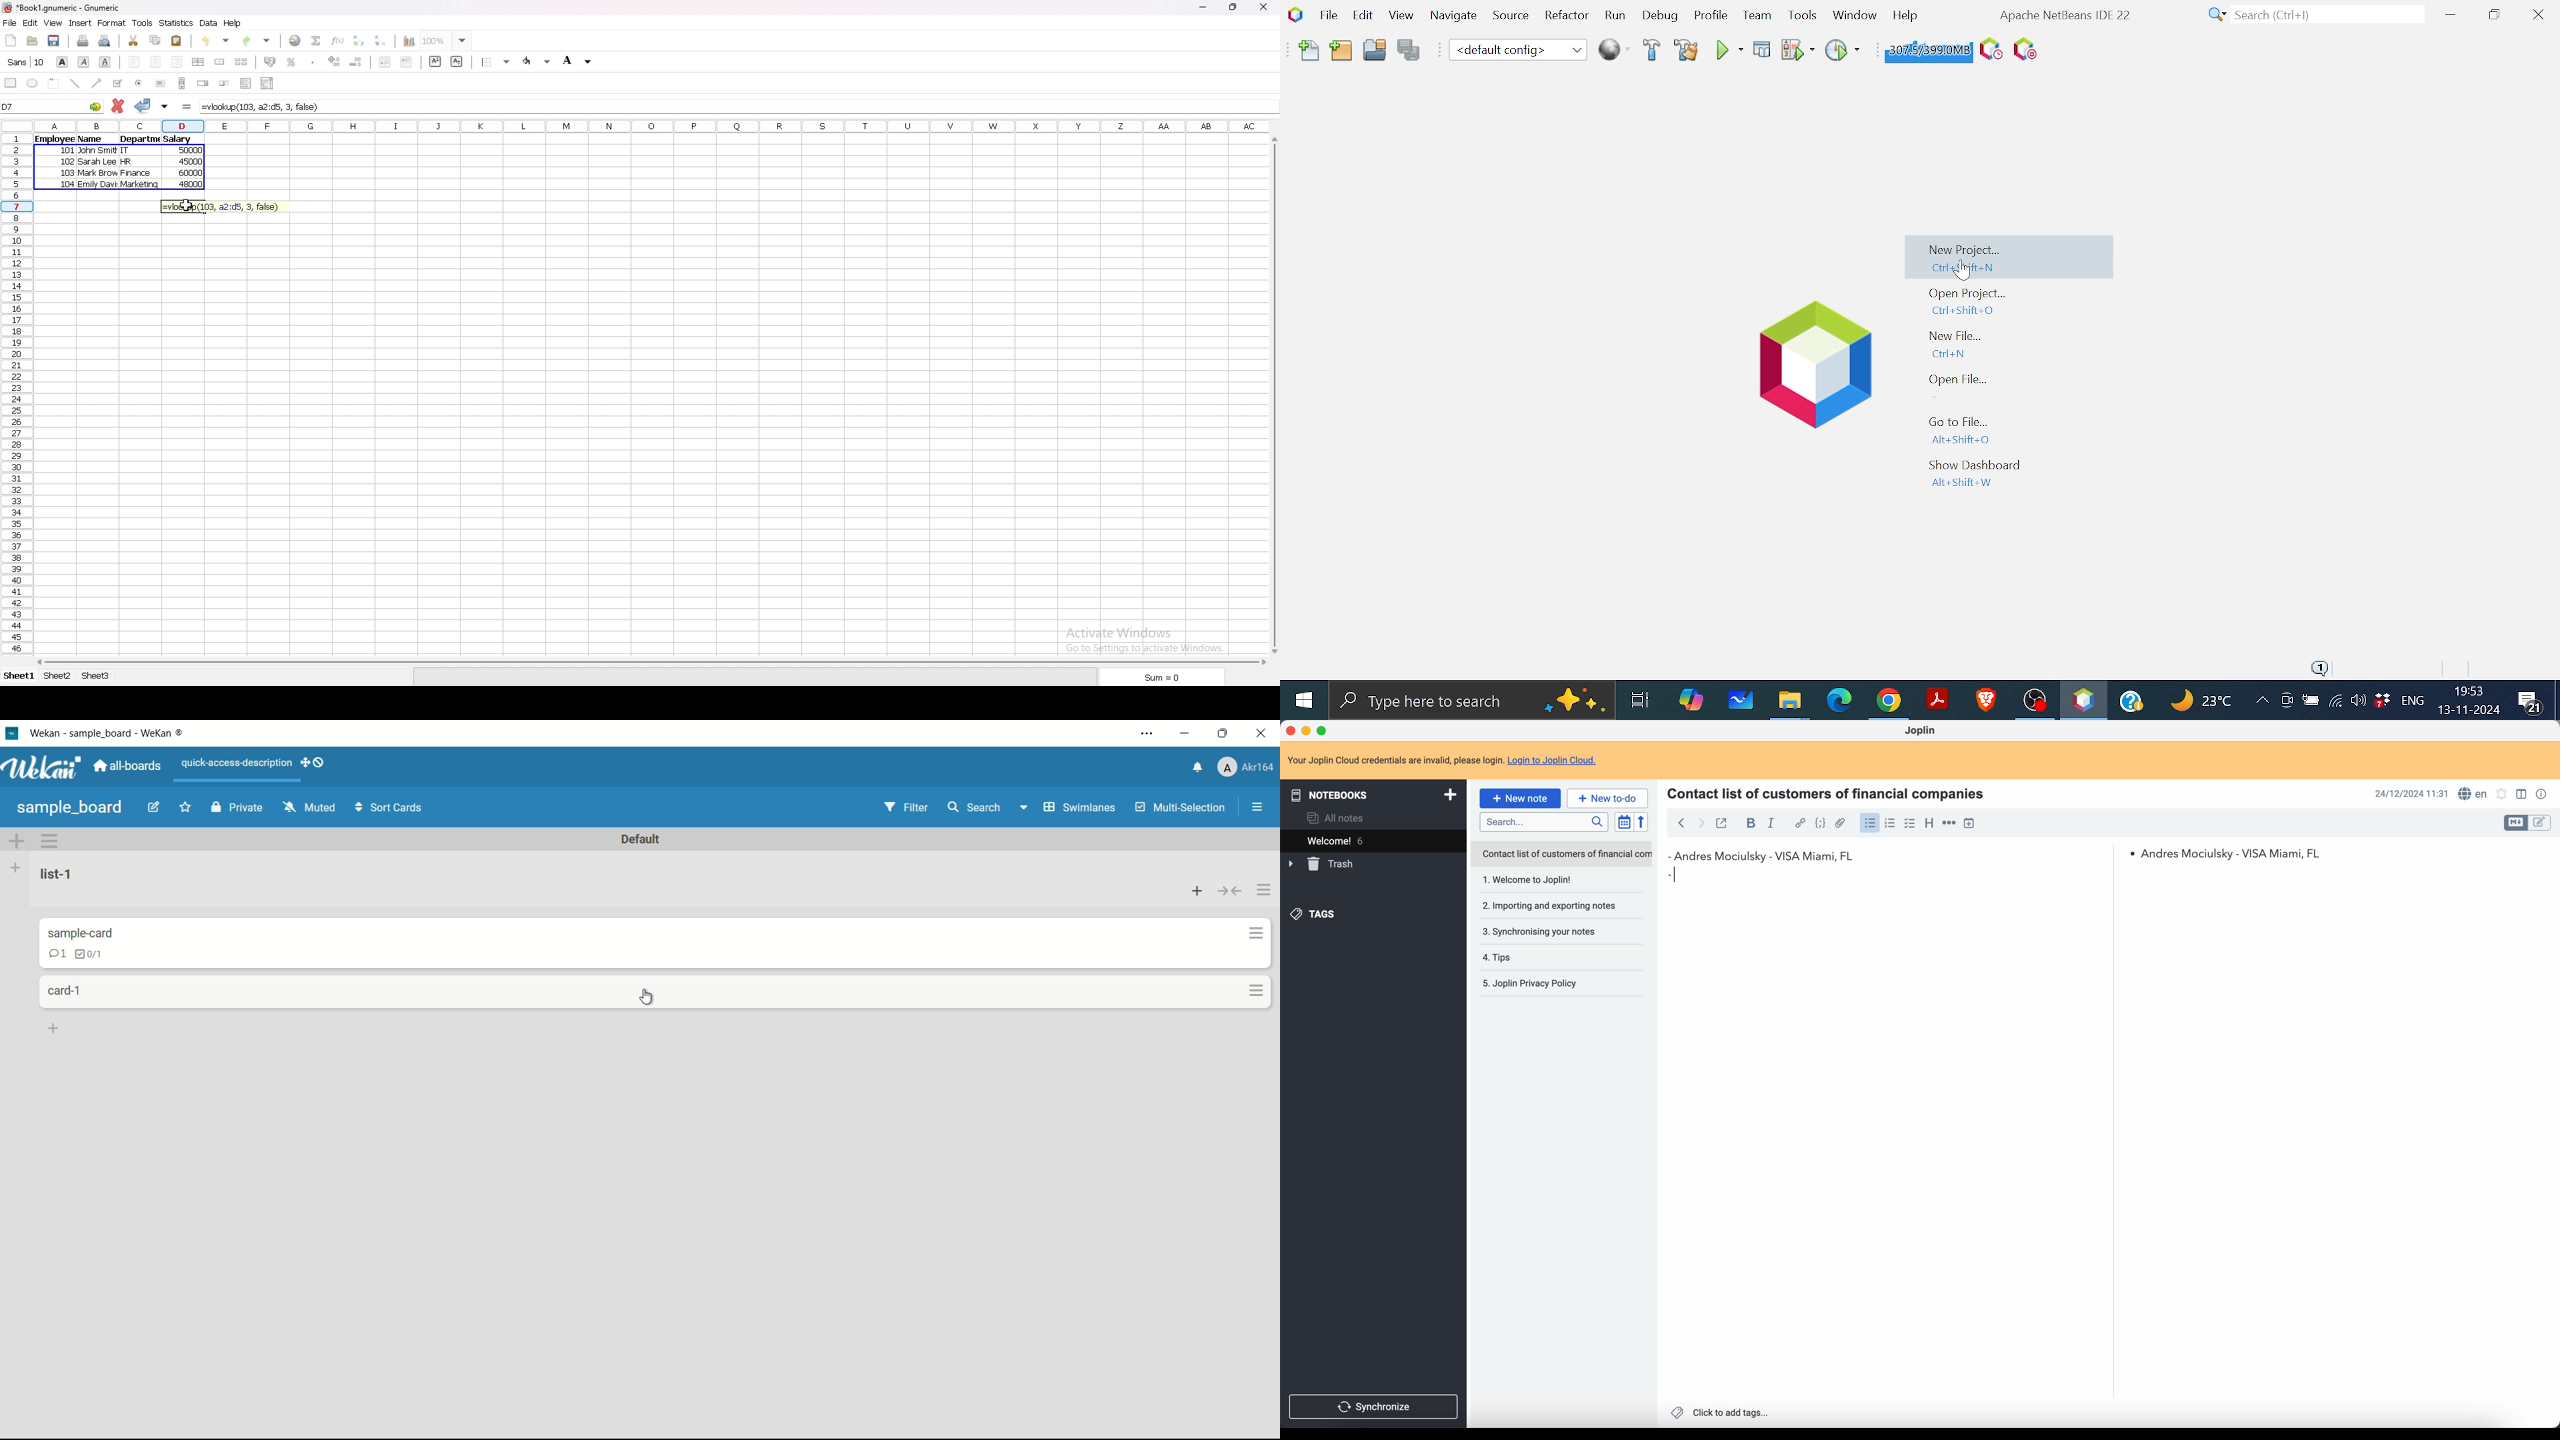 The image size is (2576, 1456). I want to click on sort ascending, so click(359, 40).